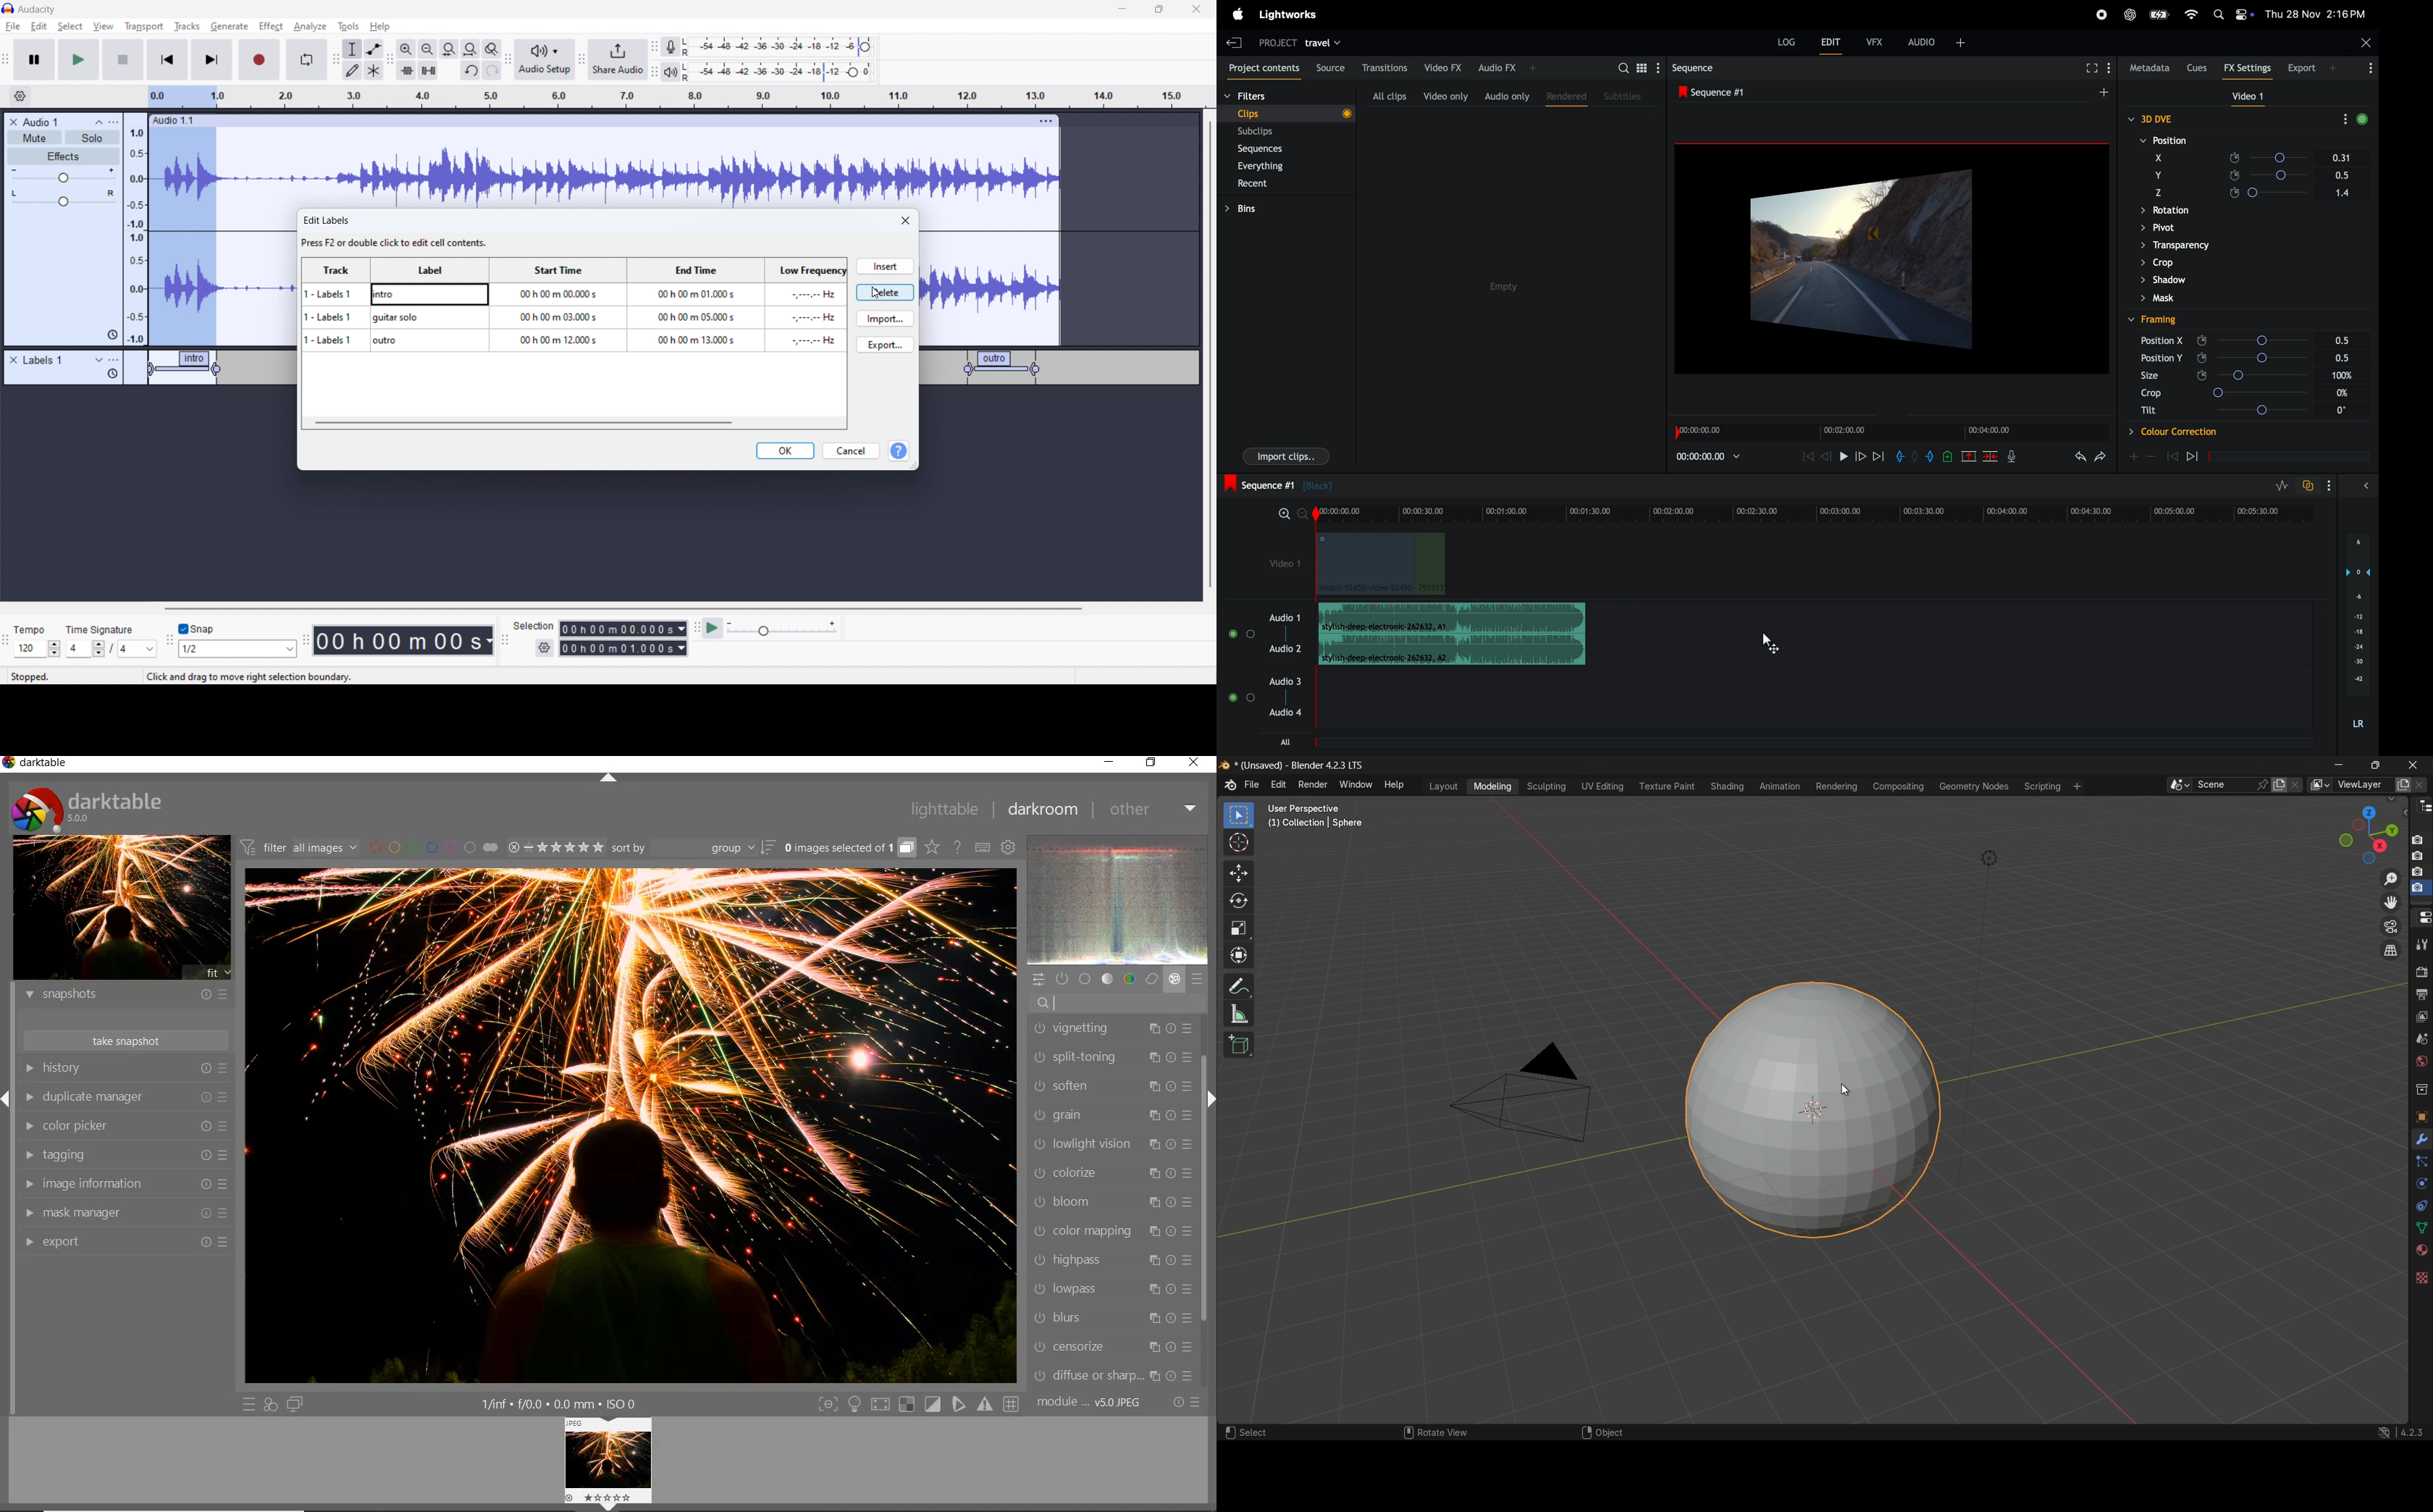 The width and height of the screenshot is (2436, 1512). Describe the element at coordinates (2280, 785) in the screenshot. I see `new scene` at that location.